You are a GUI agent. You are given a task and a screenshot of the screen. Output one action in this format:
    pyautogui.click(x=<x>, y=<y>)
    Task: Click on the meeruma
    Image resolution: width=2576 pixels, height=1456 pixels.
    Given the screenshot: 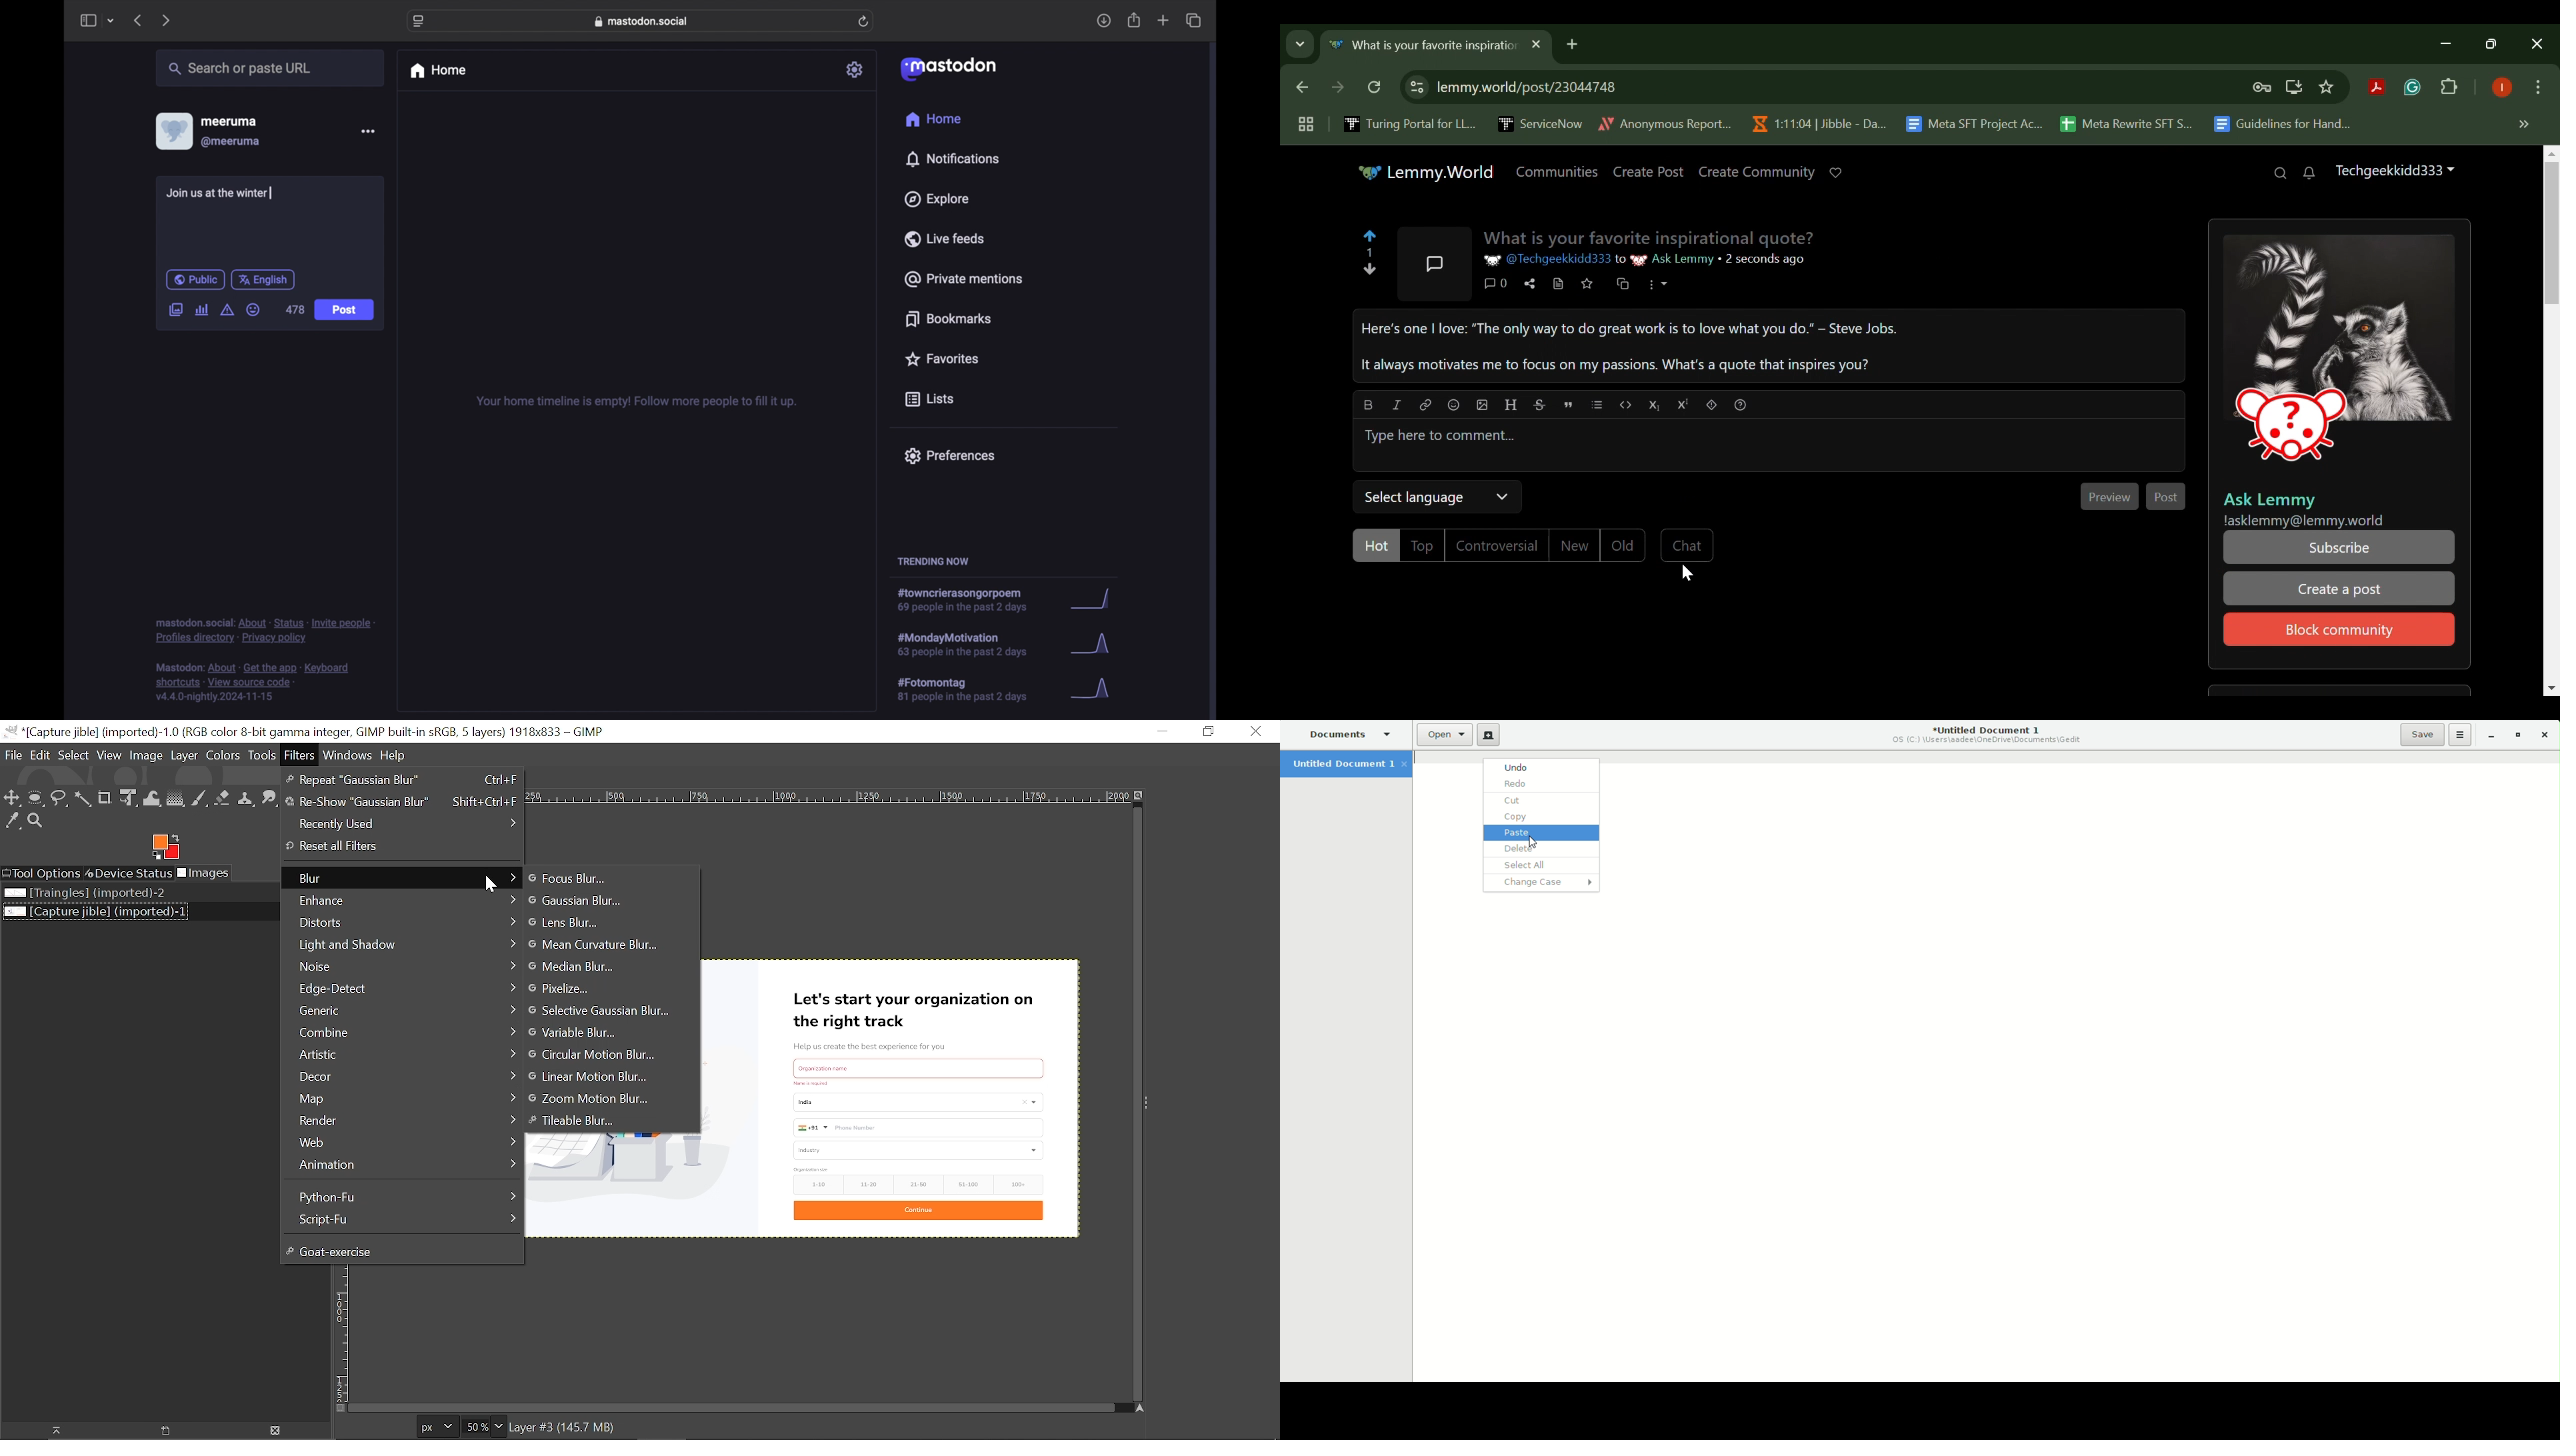 What is the action you would take?
    pyautogui.click(x=229, y=121)
    